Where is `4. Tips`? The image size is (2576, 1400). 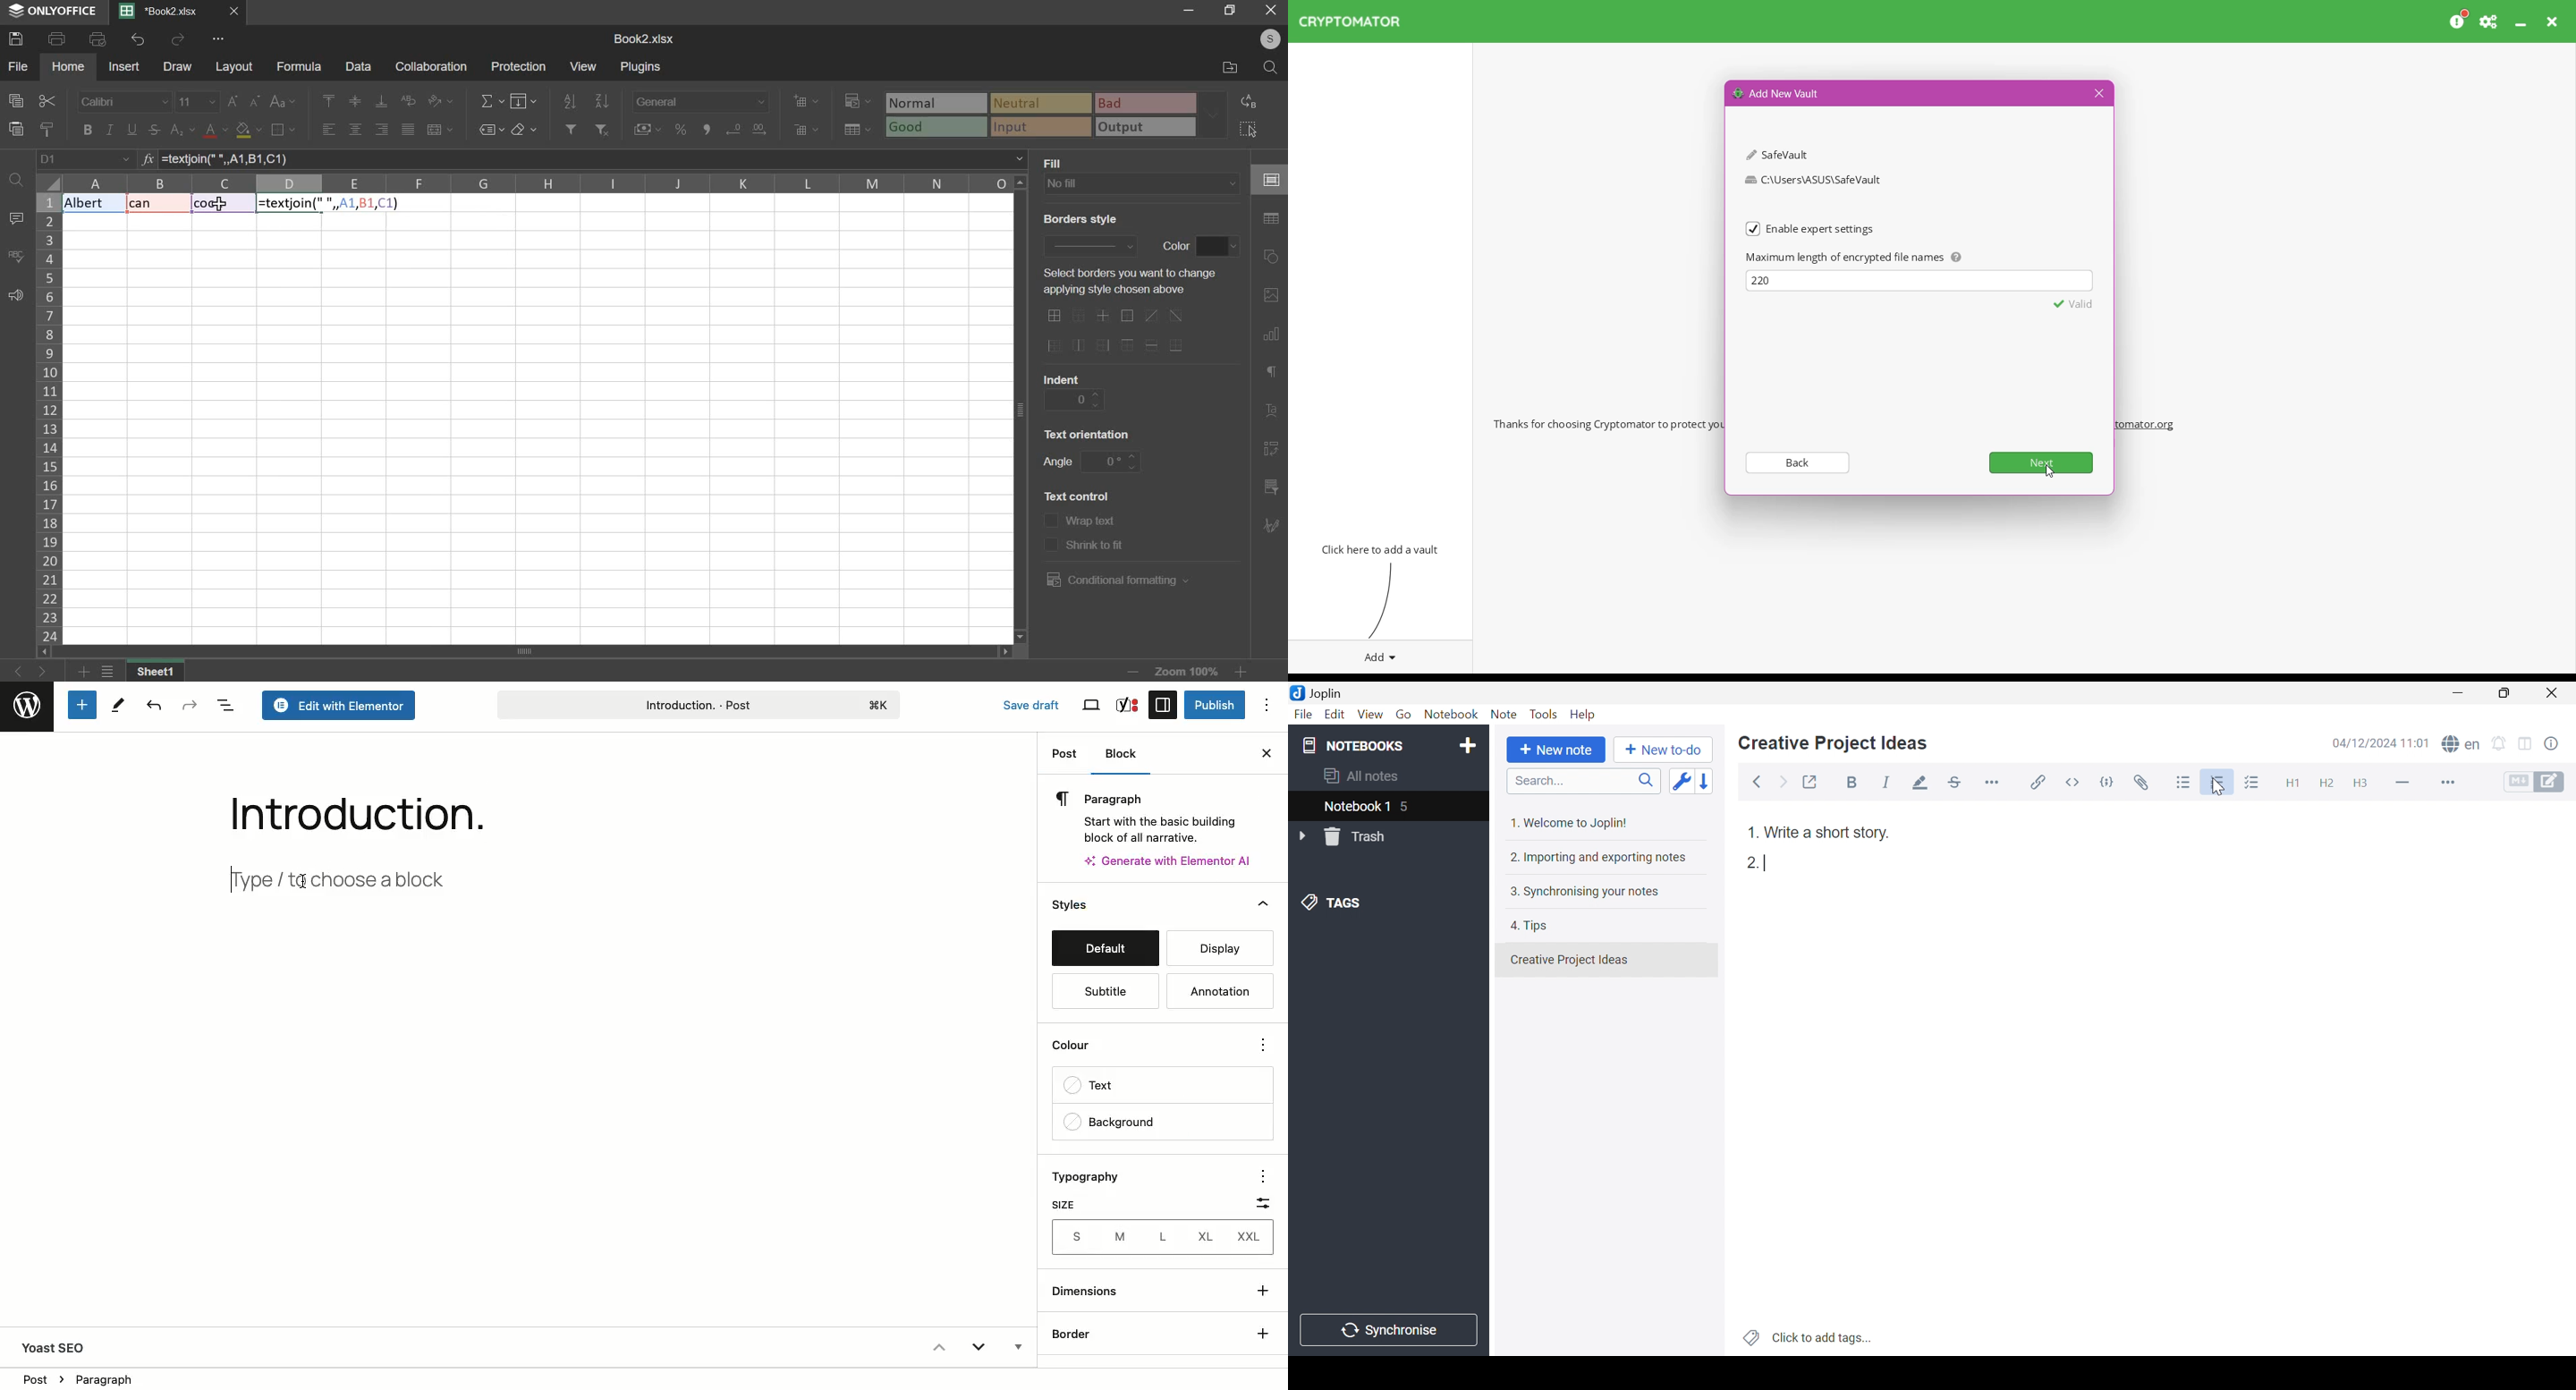 4. Tips is located at coordinates (1534, 924).